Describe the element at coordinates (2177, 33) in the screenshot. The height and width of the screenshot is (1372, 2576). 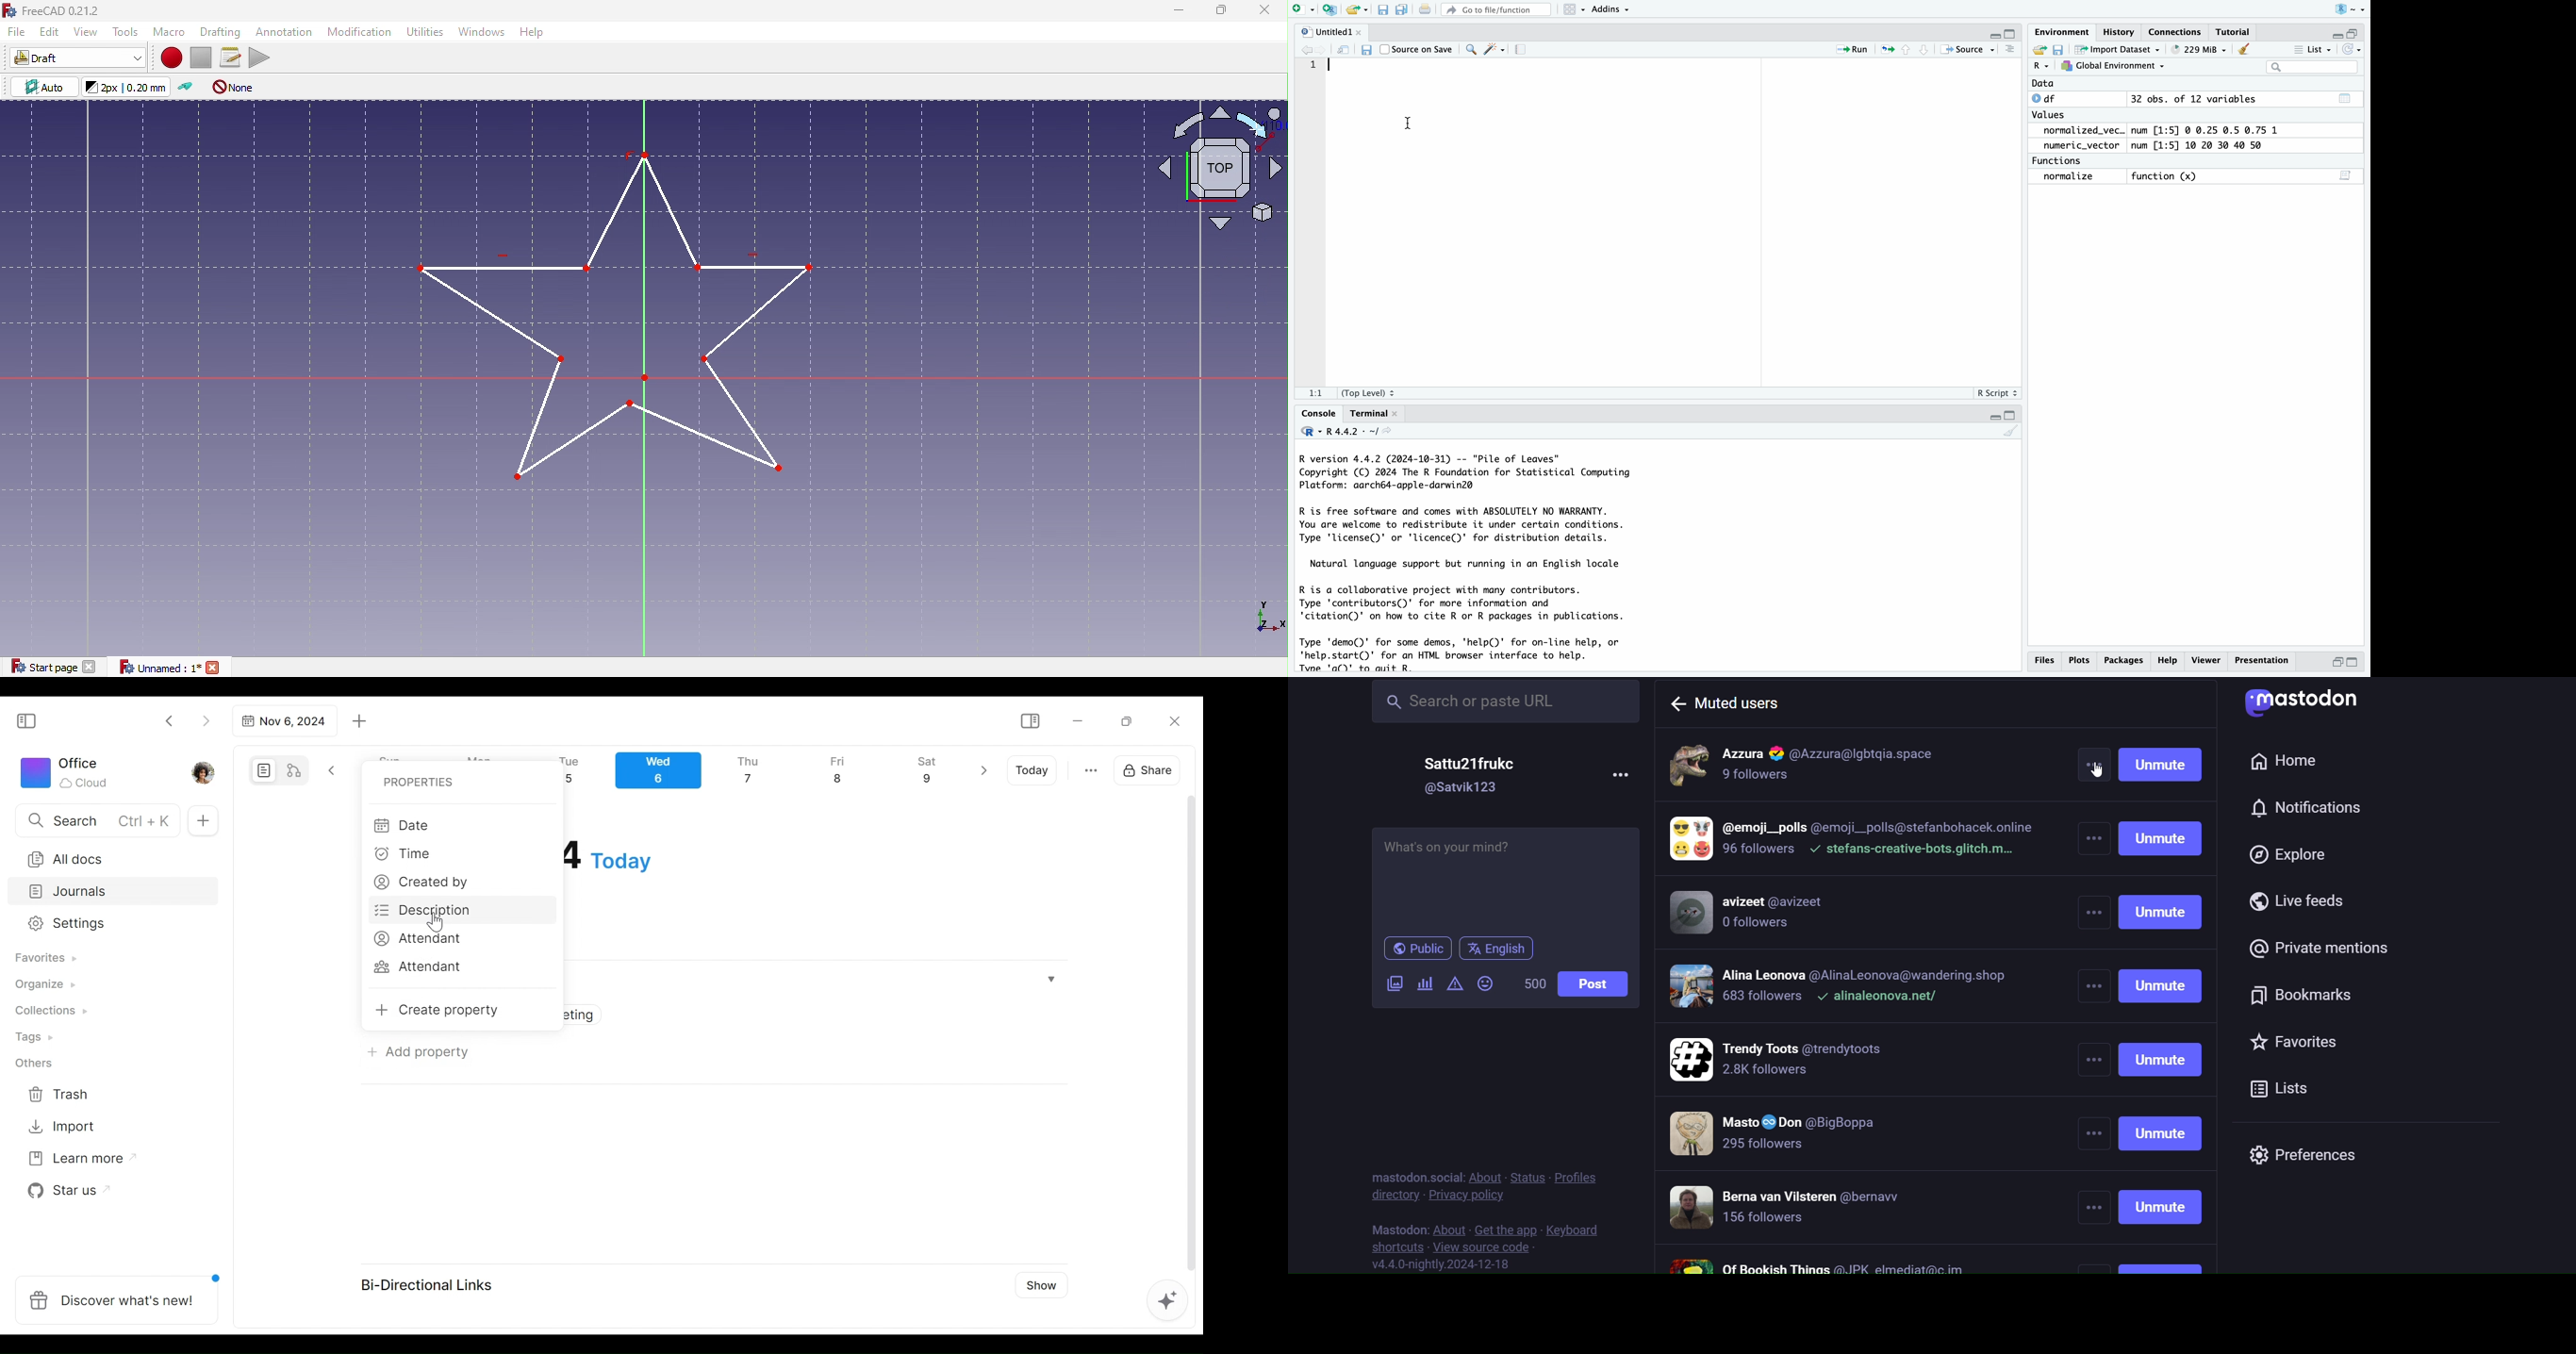
I see `Connections` at that location.